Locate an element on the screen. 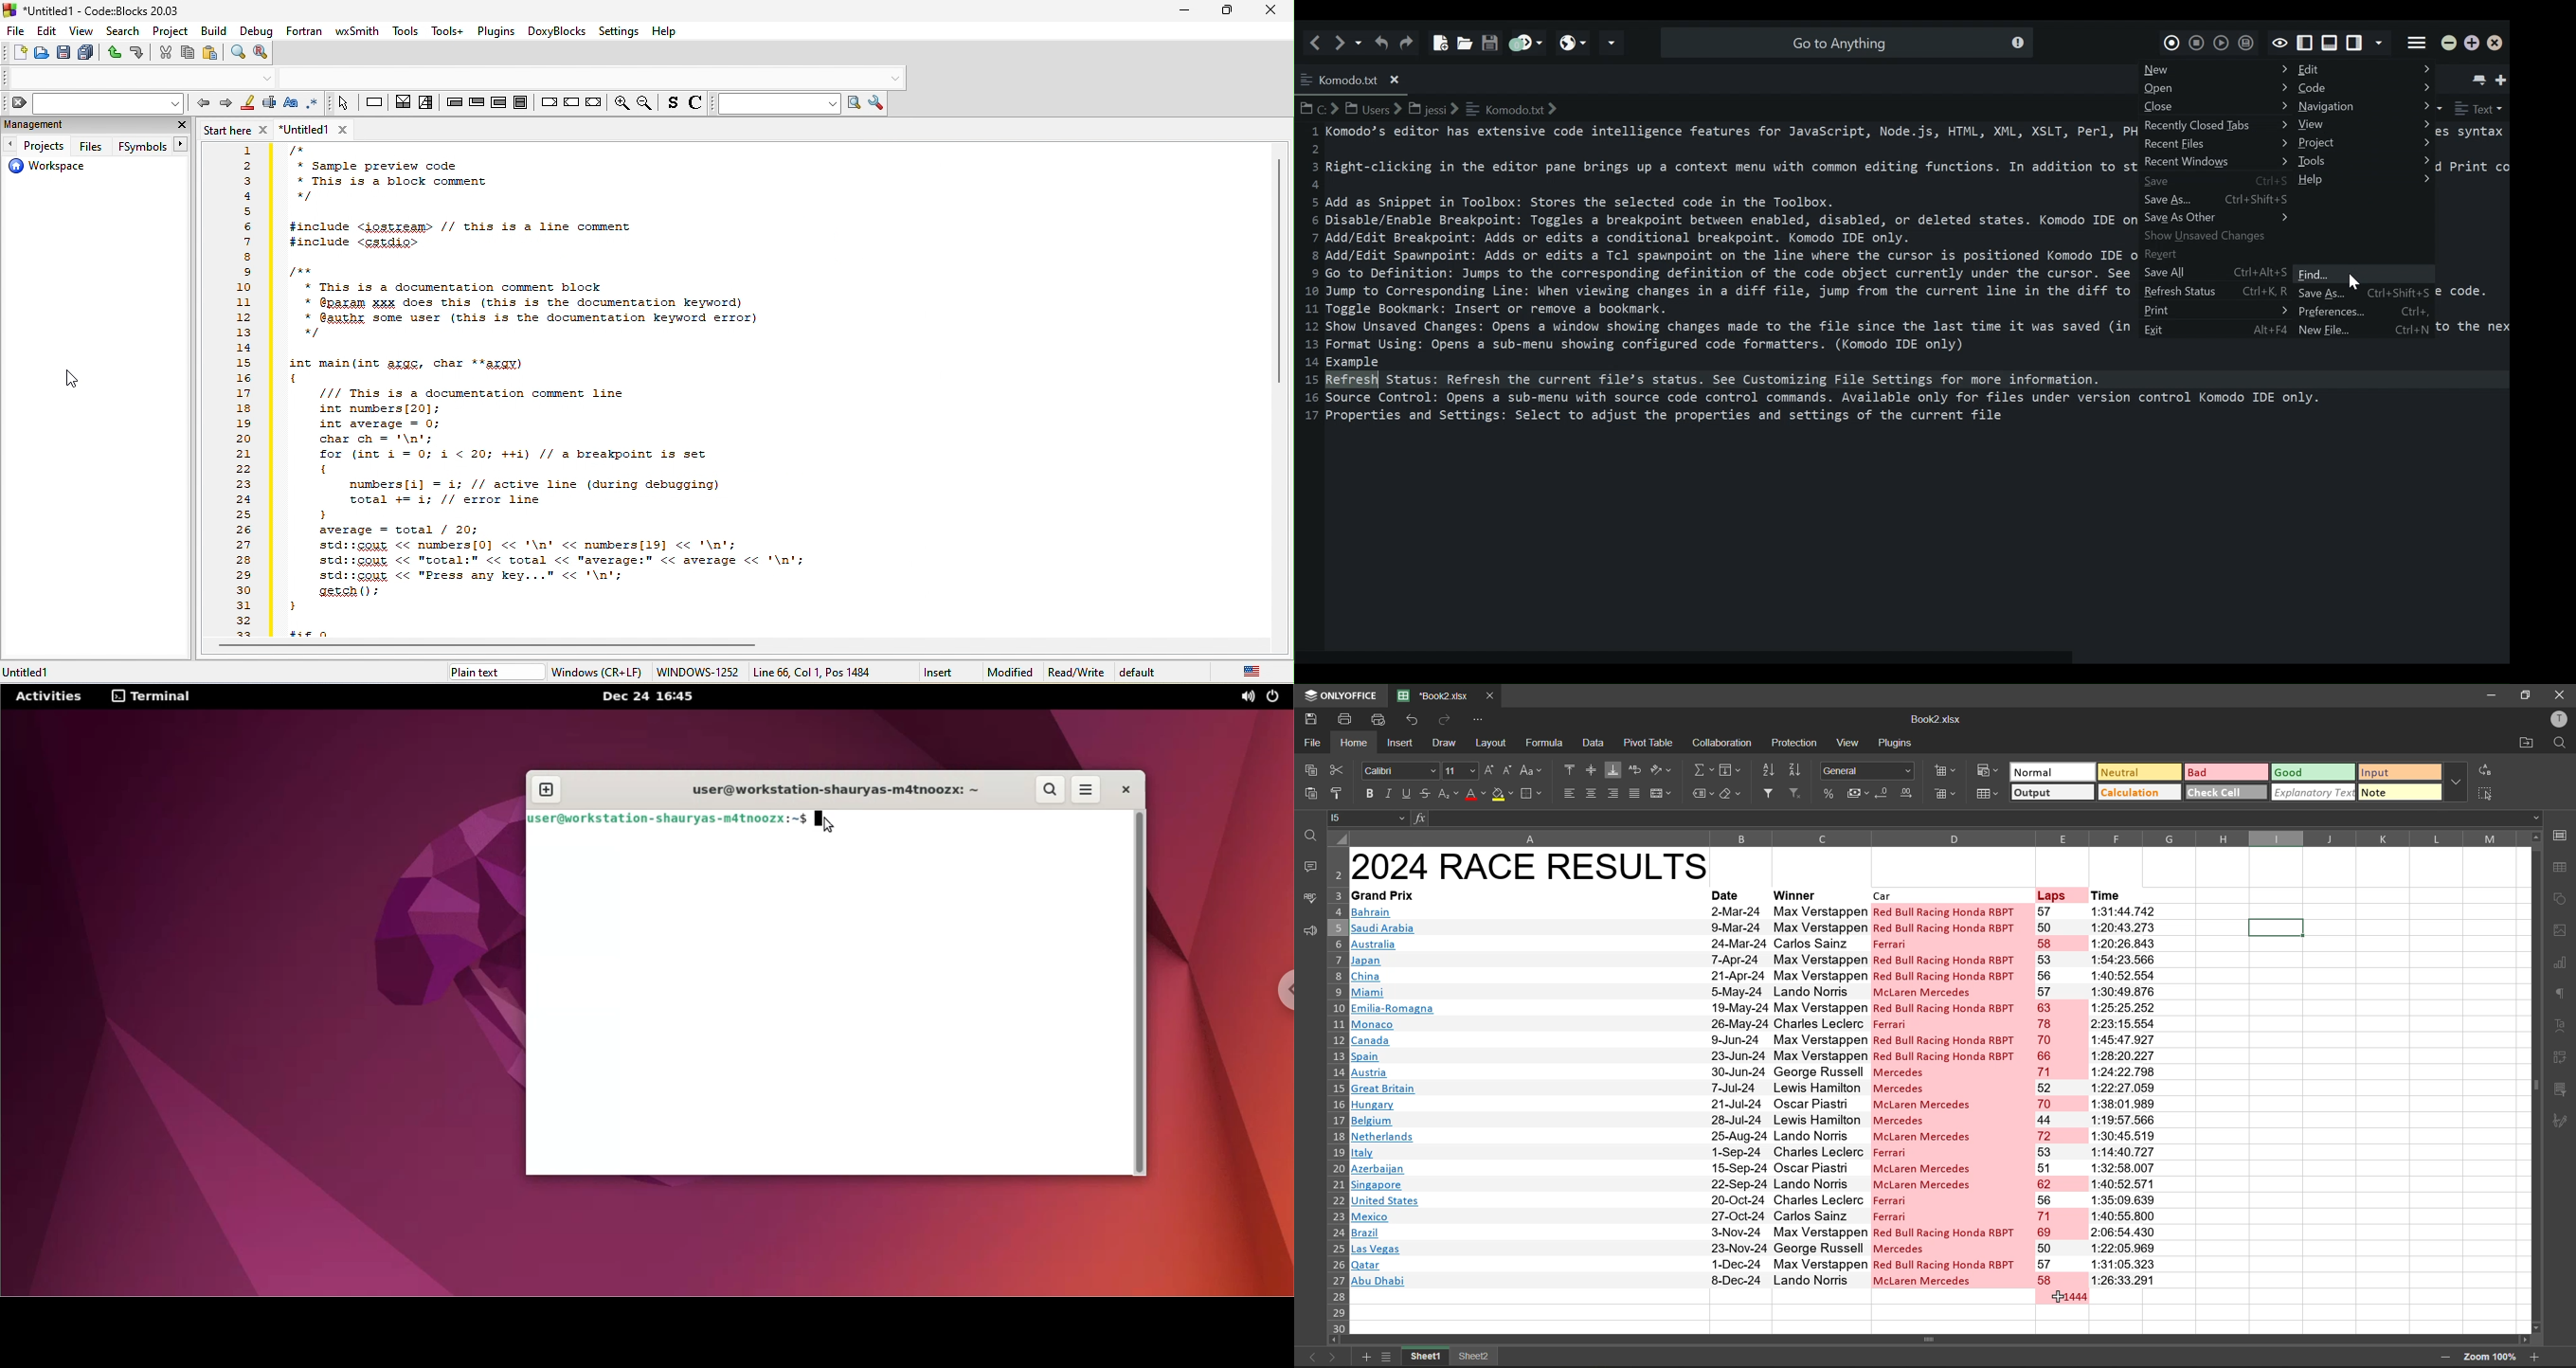  close is located at coordinates (2561, 694).